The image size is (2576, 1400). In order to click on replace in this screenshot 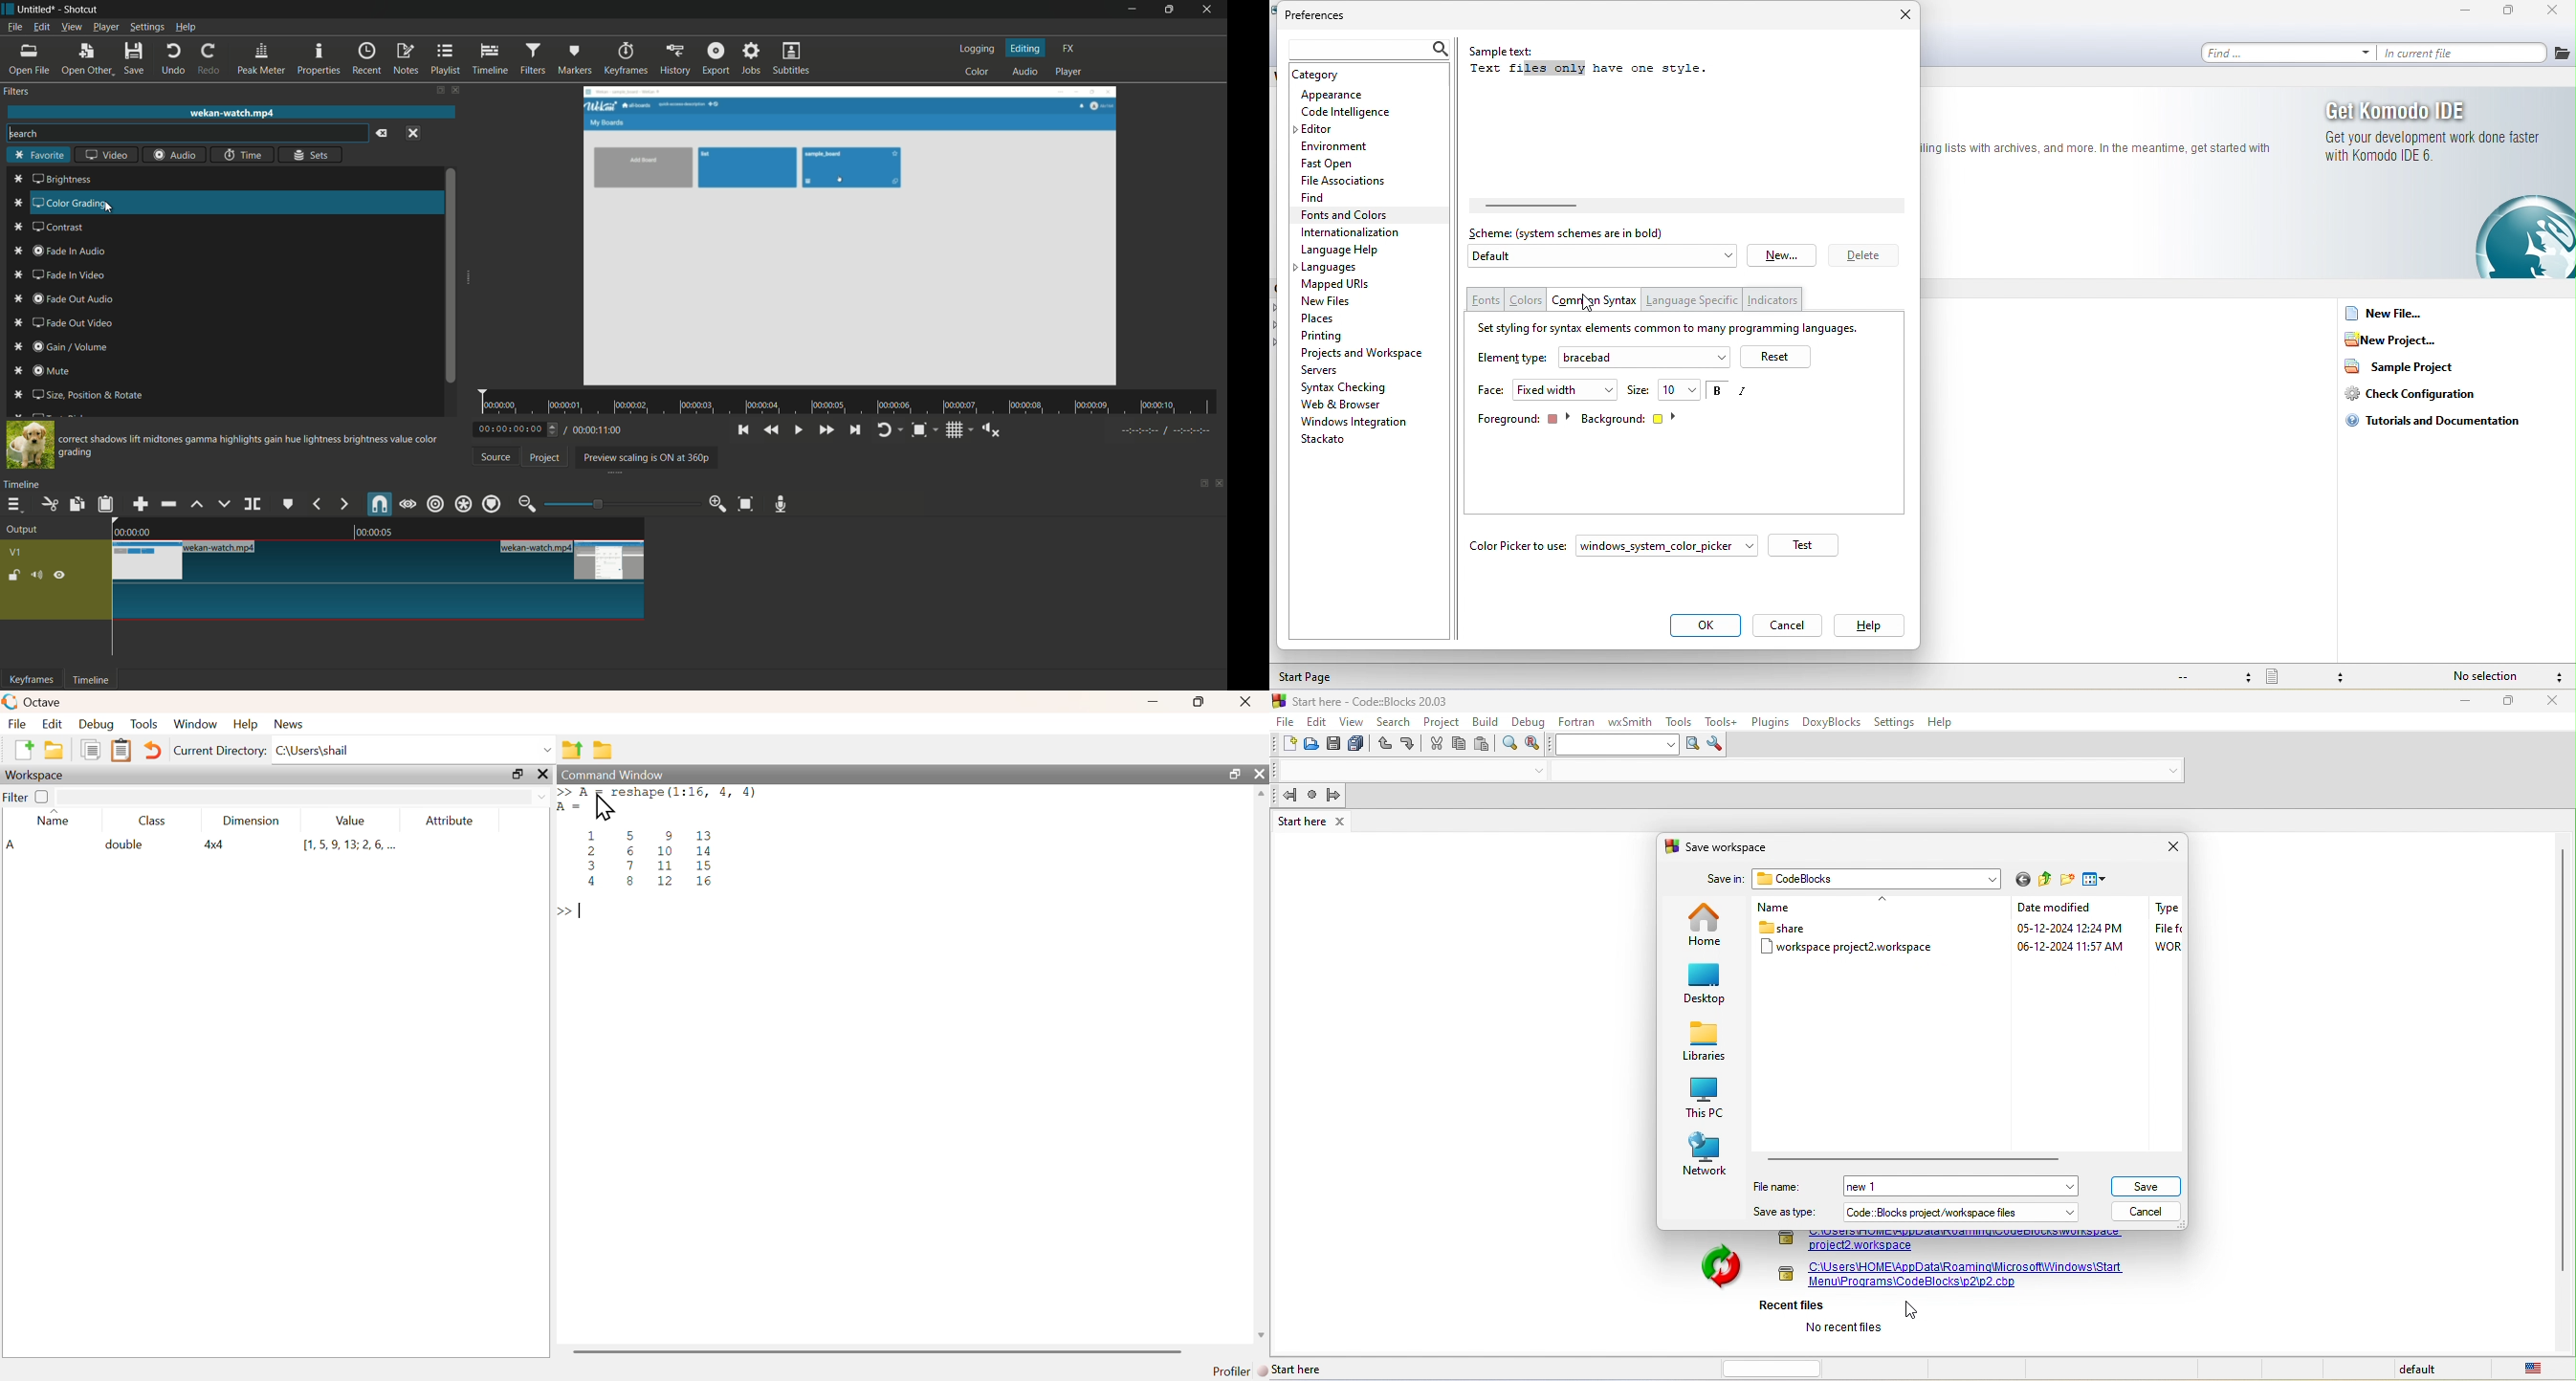, I will do `click(1537, 744)`.